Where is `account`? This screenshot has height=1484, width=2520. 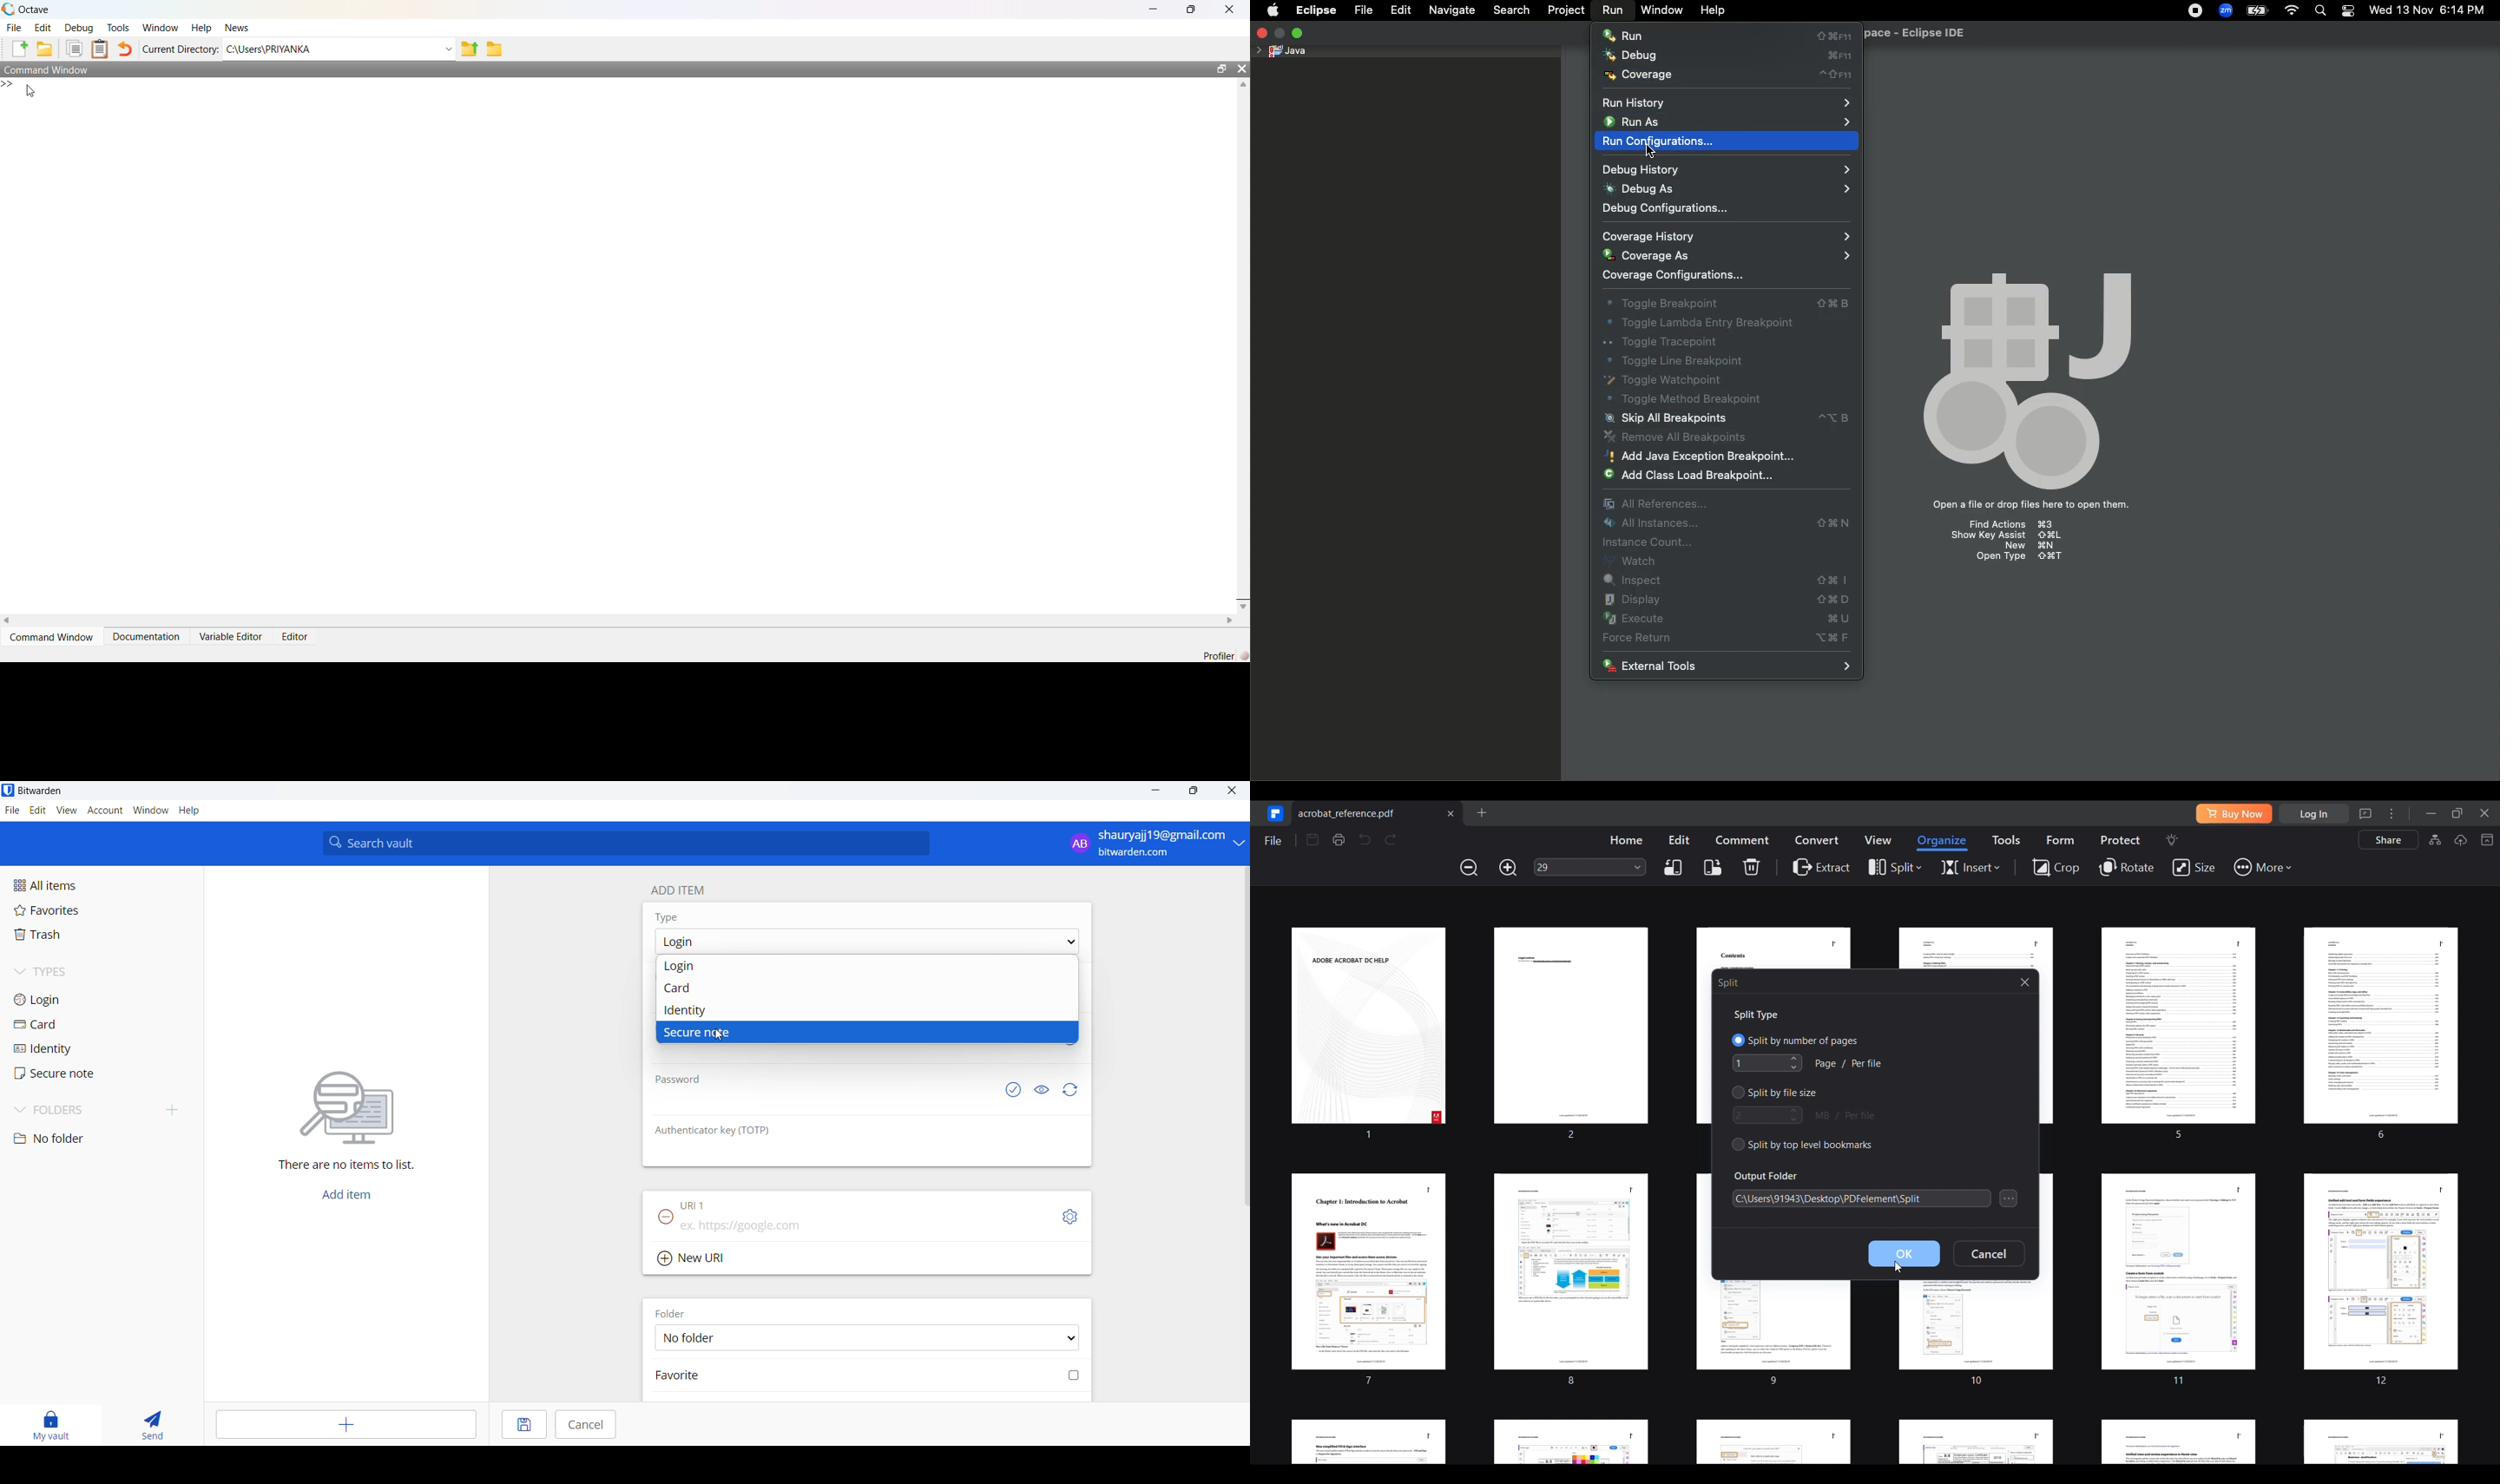
account is located at coordinates (106, 810).